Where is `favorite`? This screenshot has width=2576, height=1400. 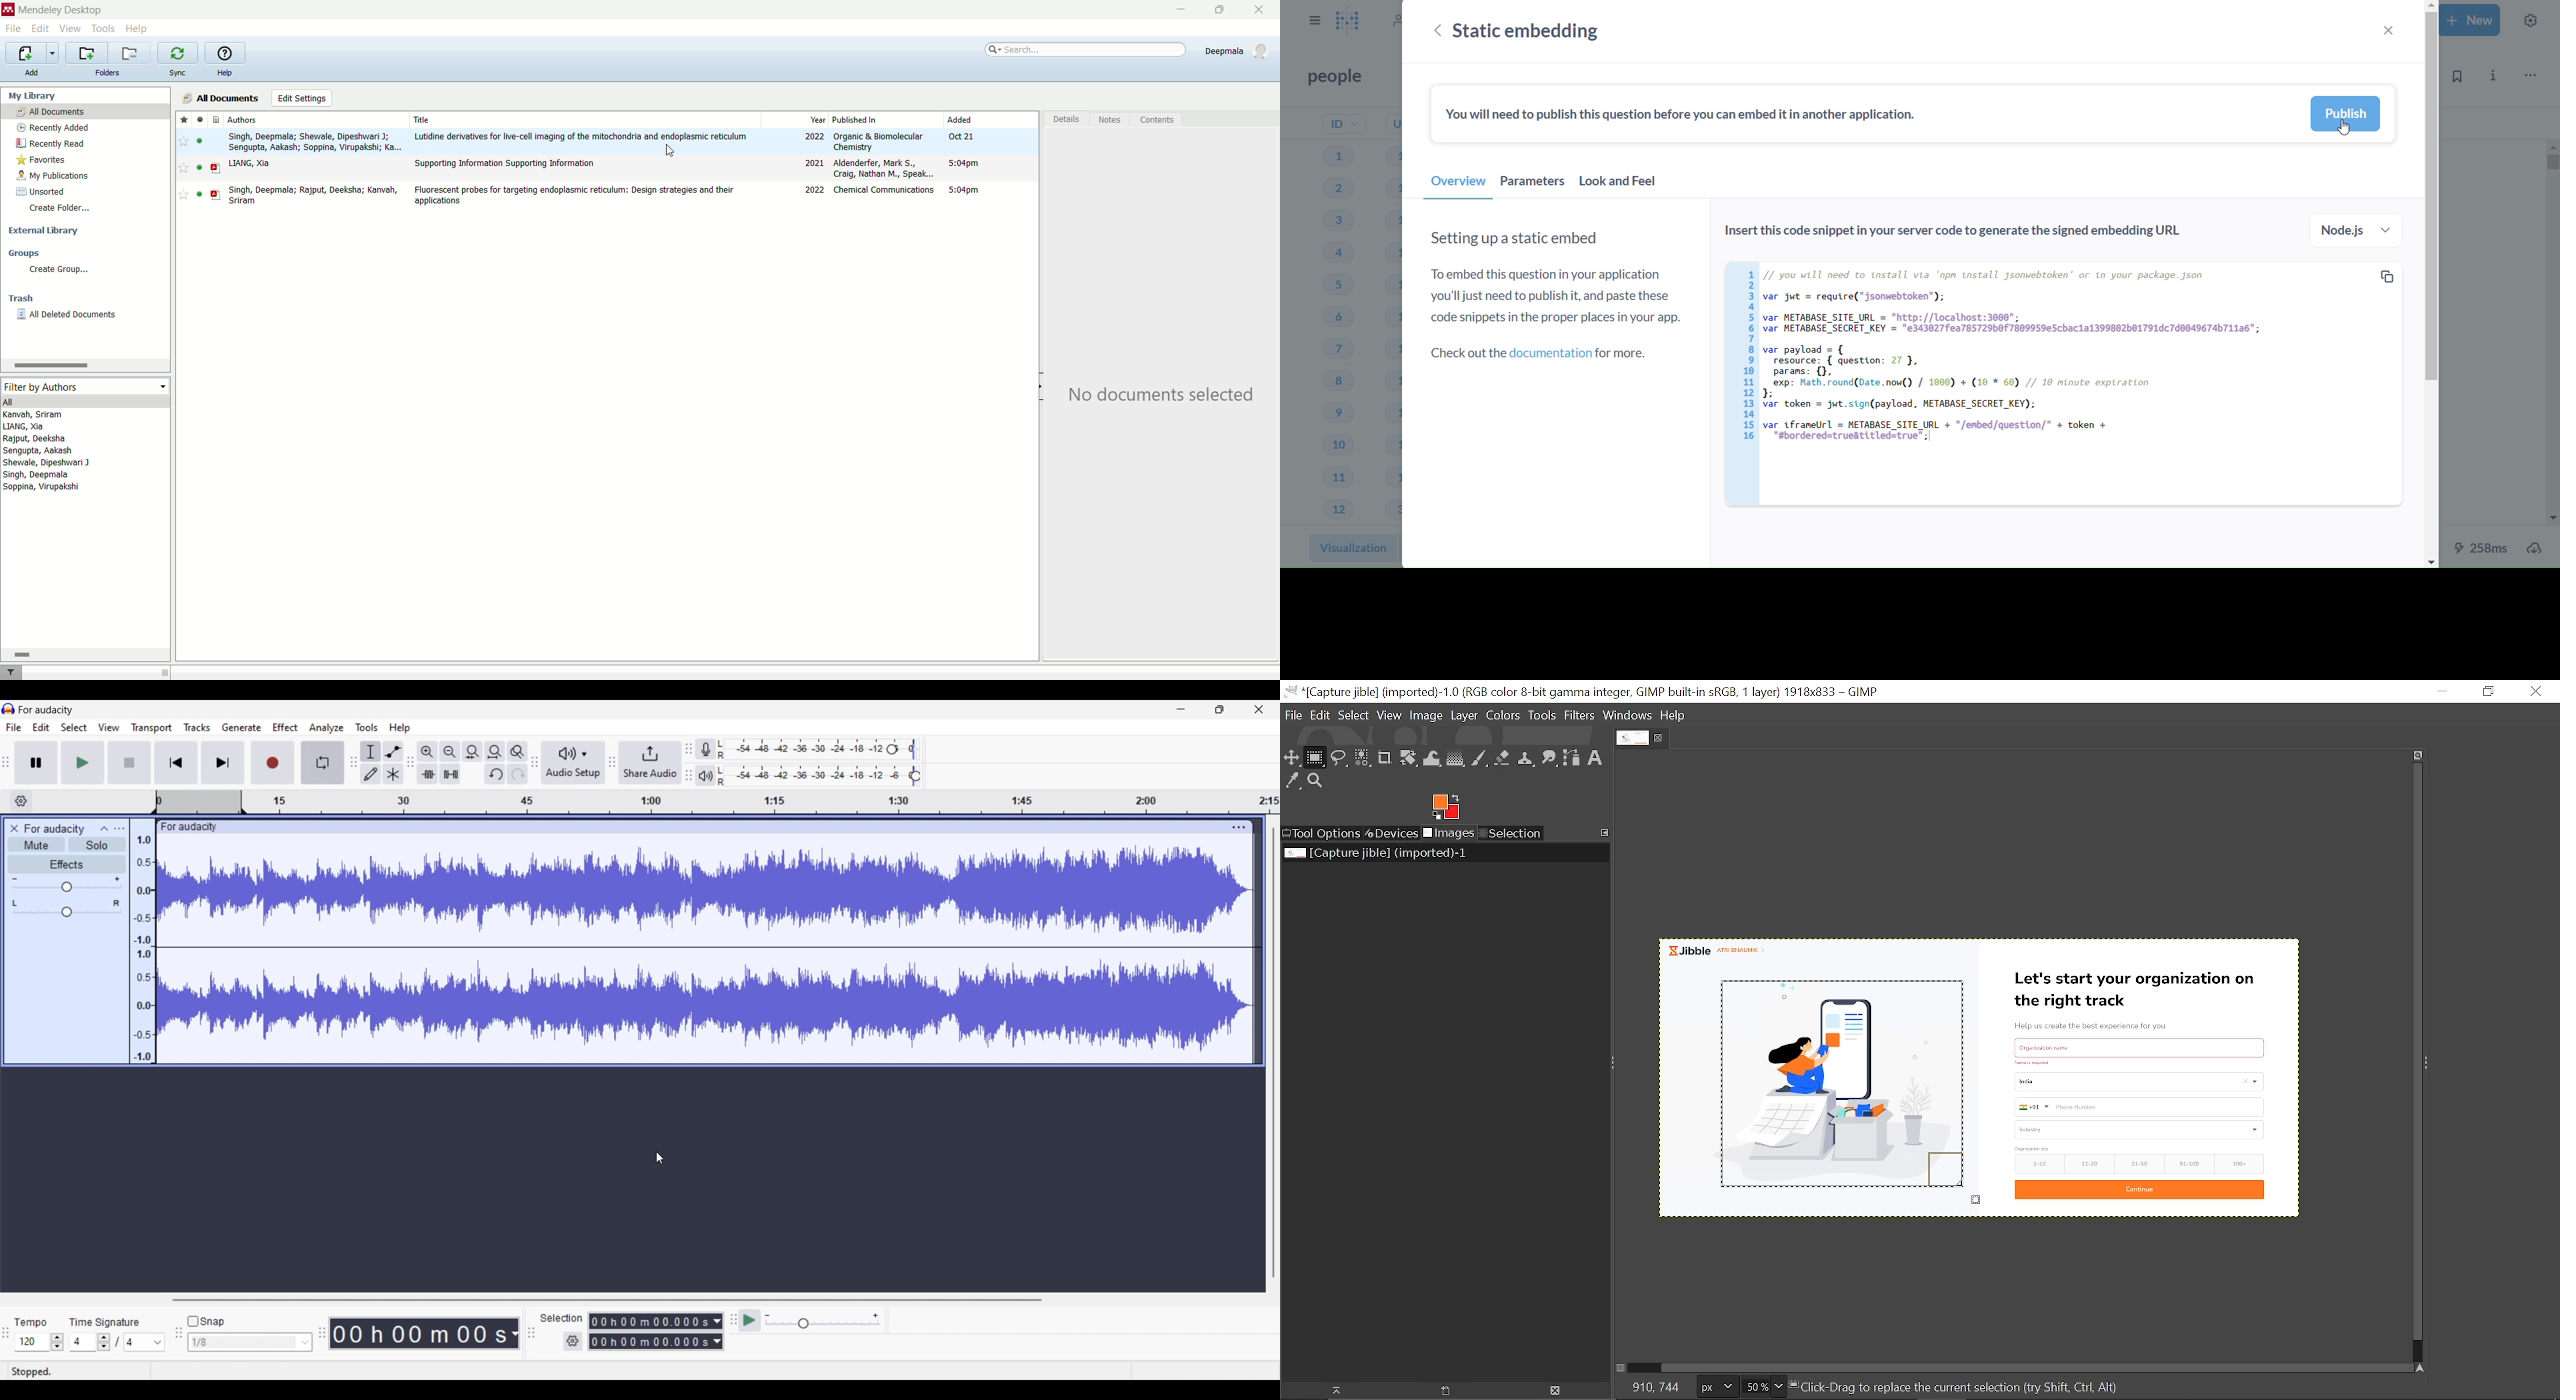
favorite is located at coordinates (183, 168).